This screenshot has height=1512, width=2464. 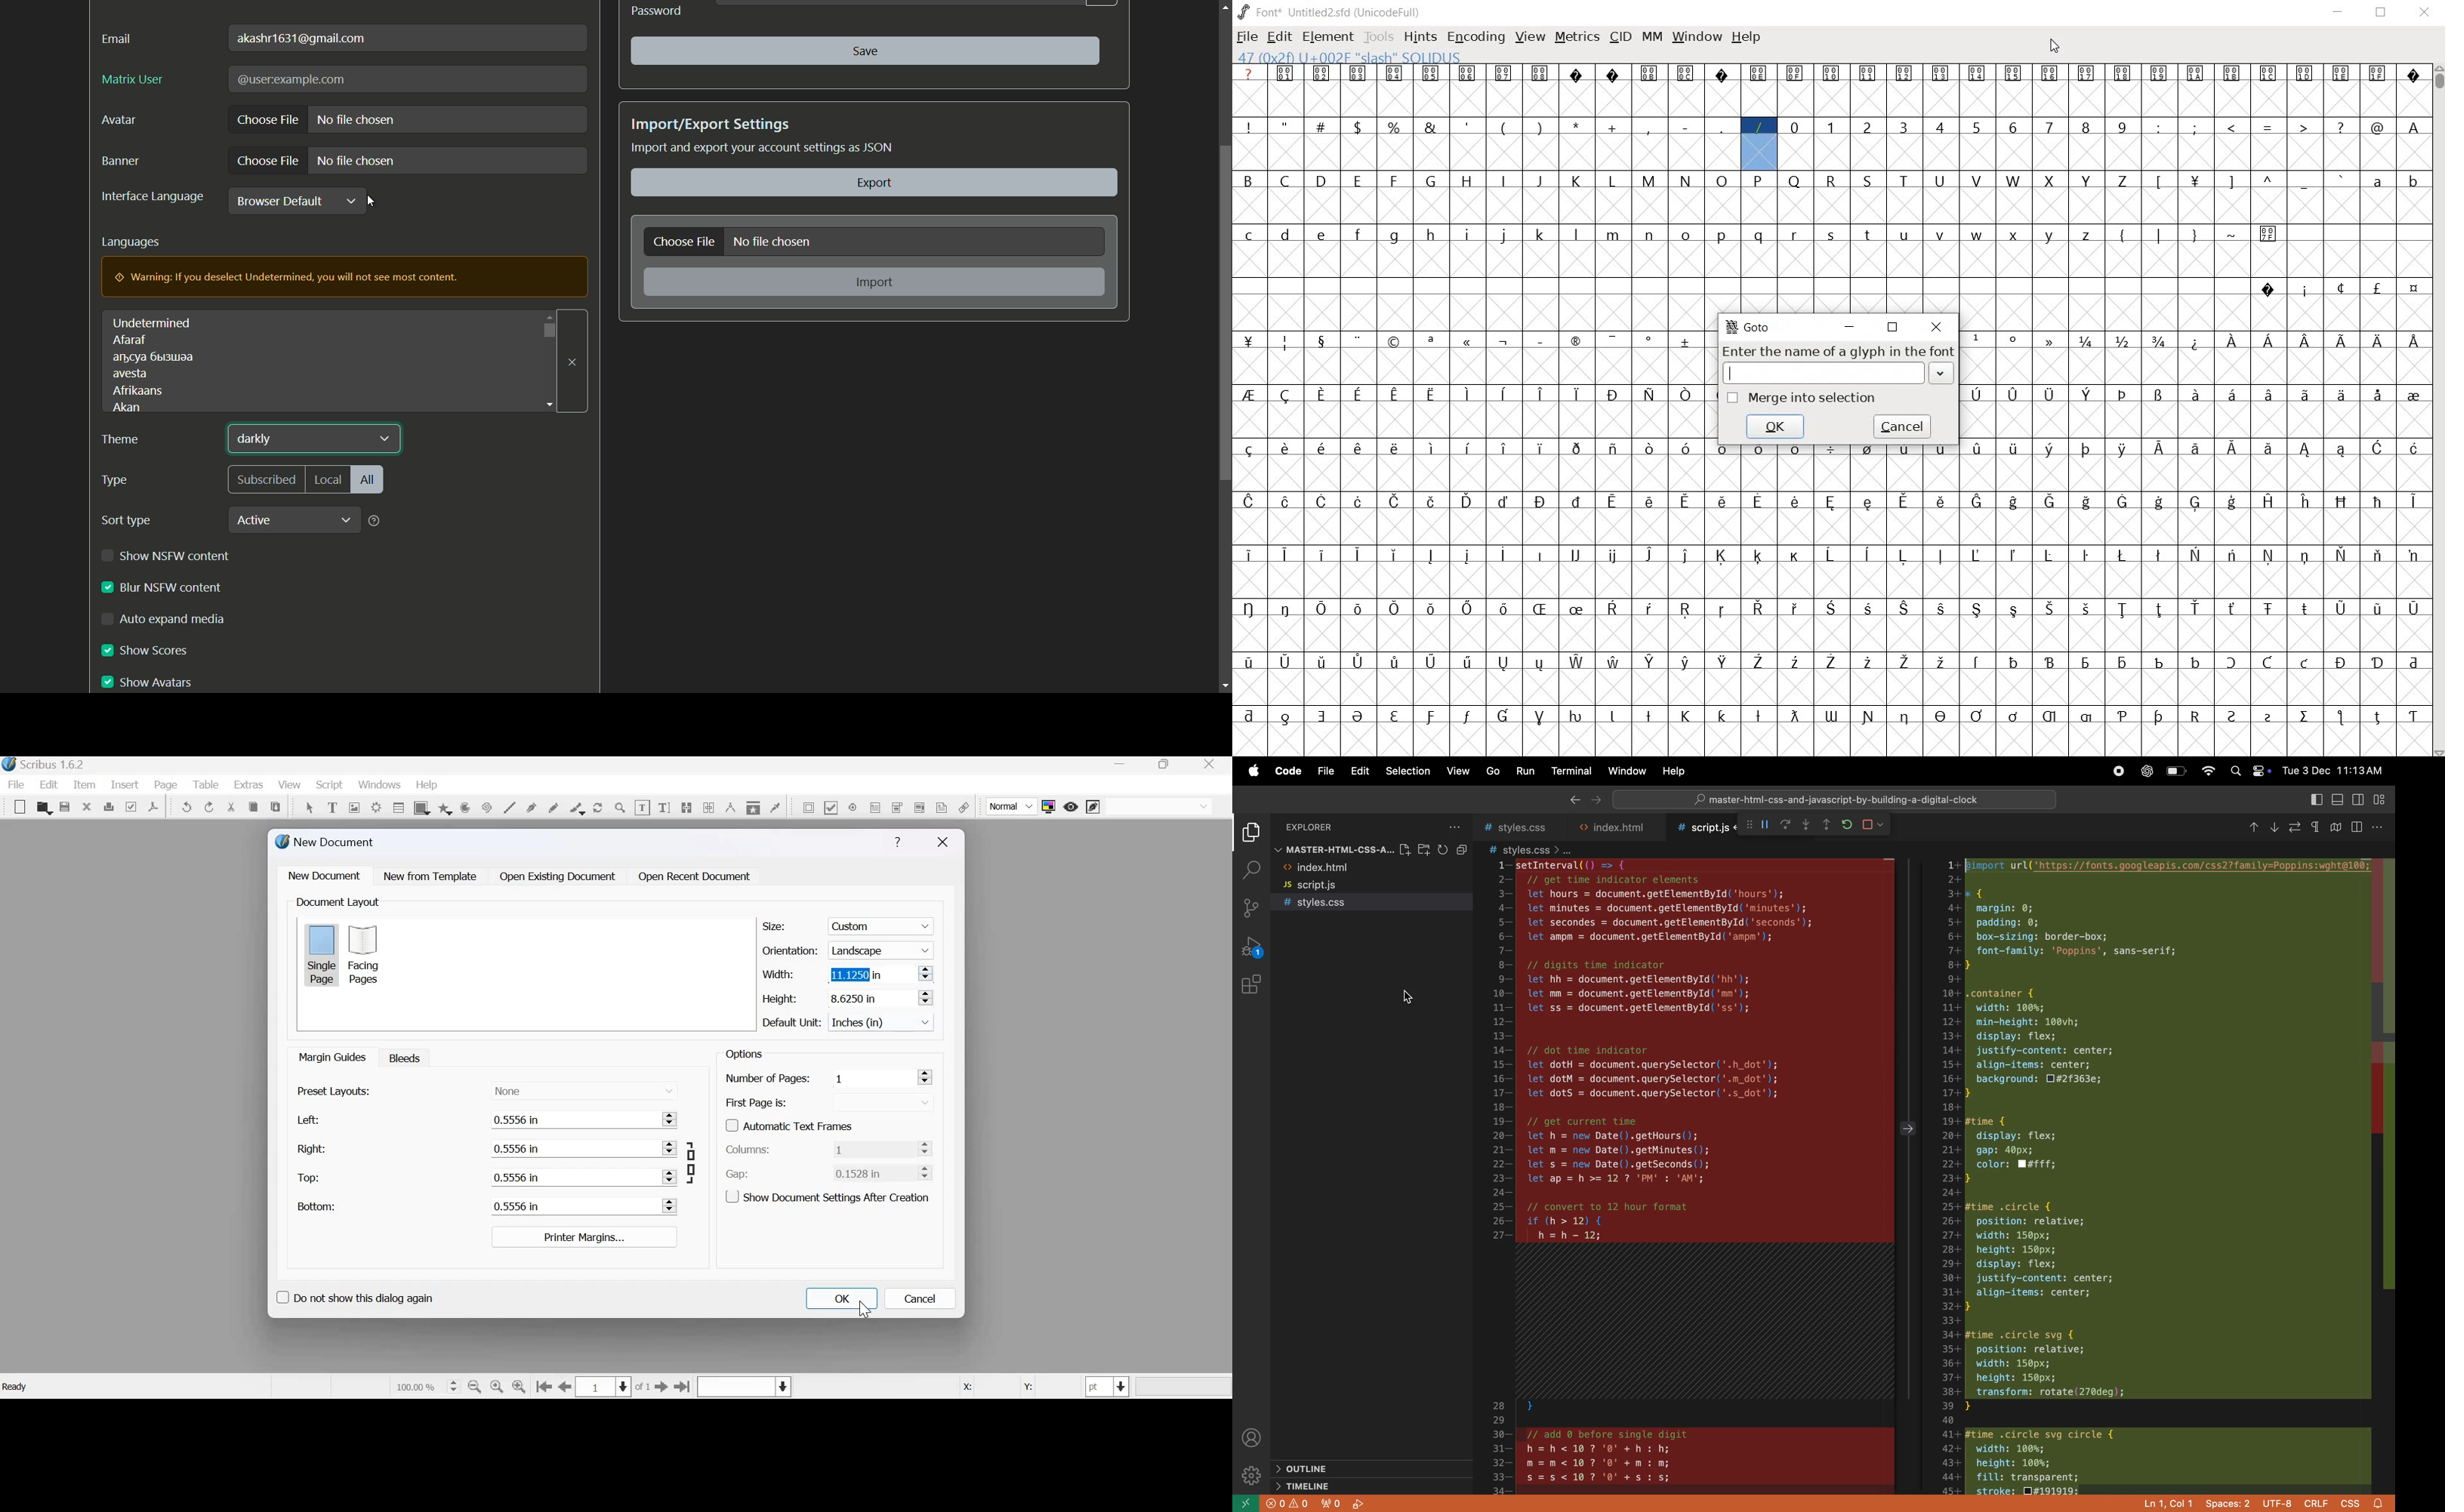 What do you see at coordinates (1253, 771) in the screenshot?
I see `apple menu` at bounding box center [1253, 771].